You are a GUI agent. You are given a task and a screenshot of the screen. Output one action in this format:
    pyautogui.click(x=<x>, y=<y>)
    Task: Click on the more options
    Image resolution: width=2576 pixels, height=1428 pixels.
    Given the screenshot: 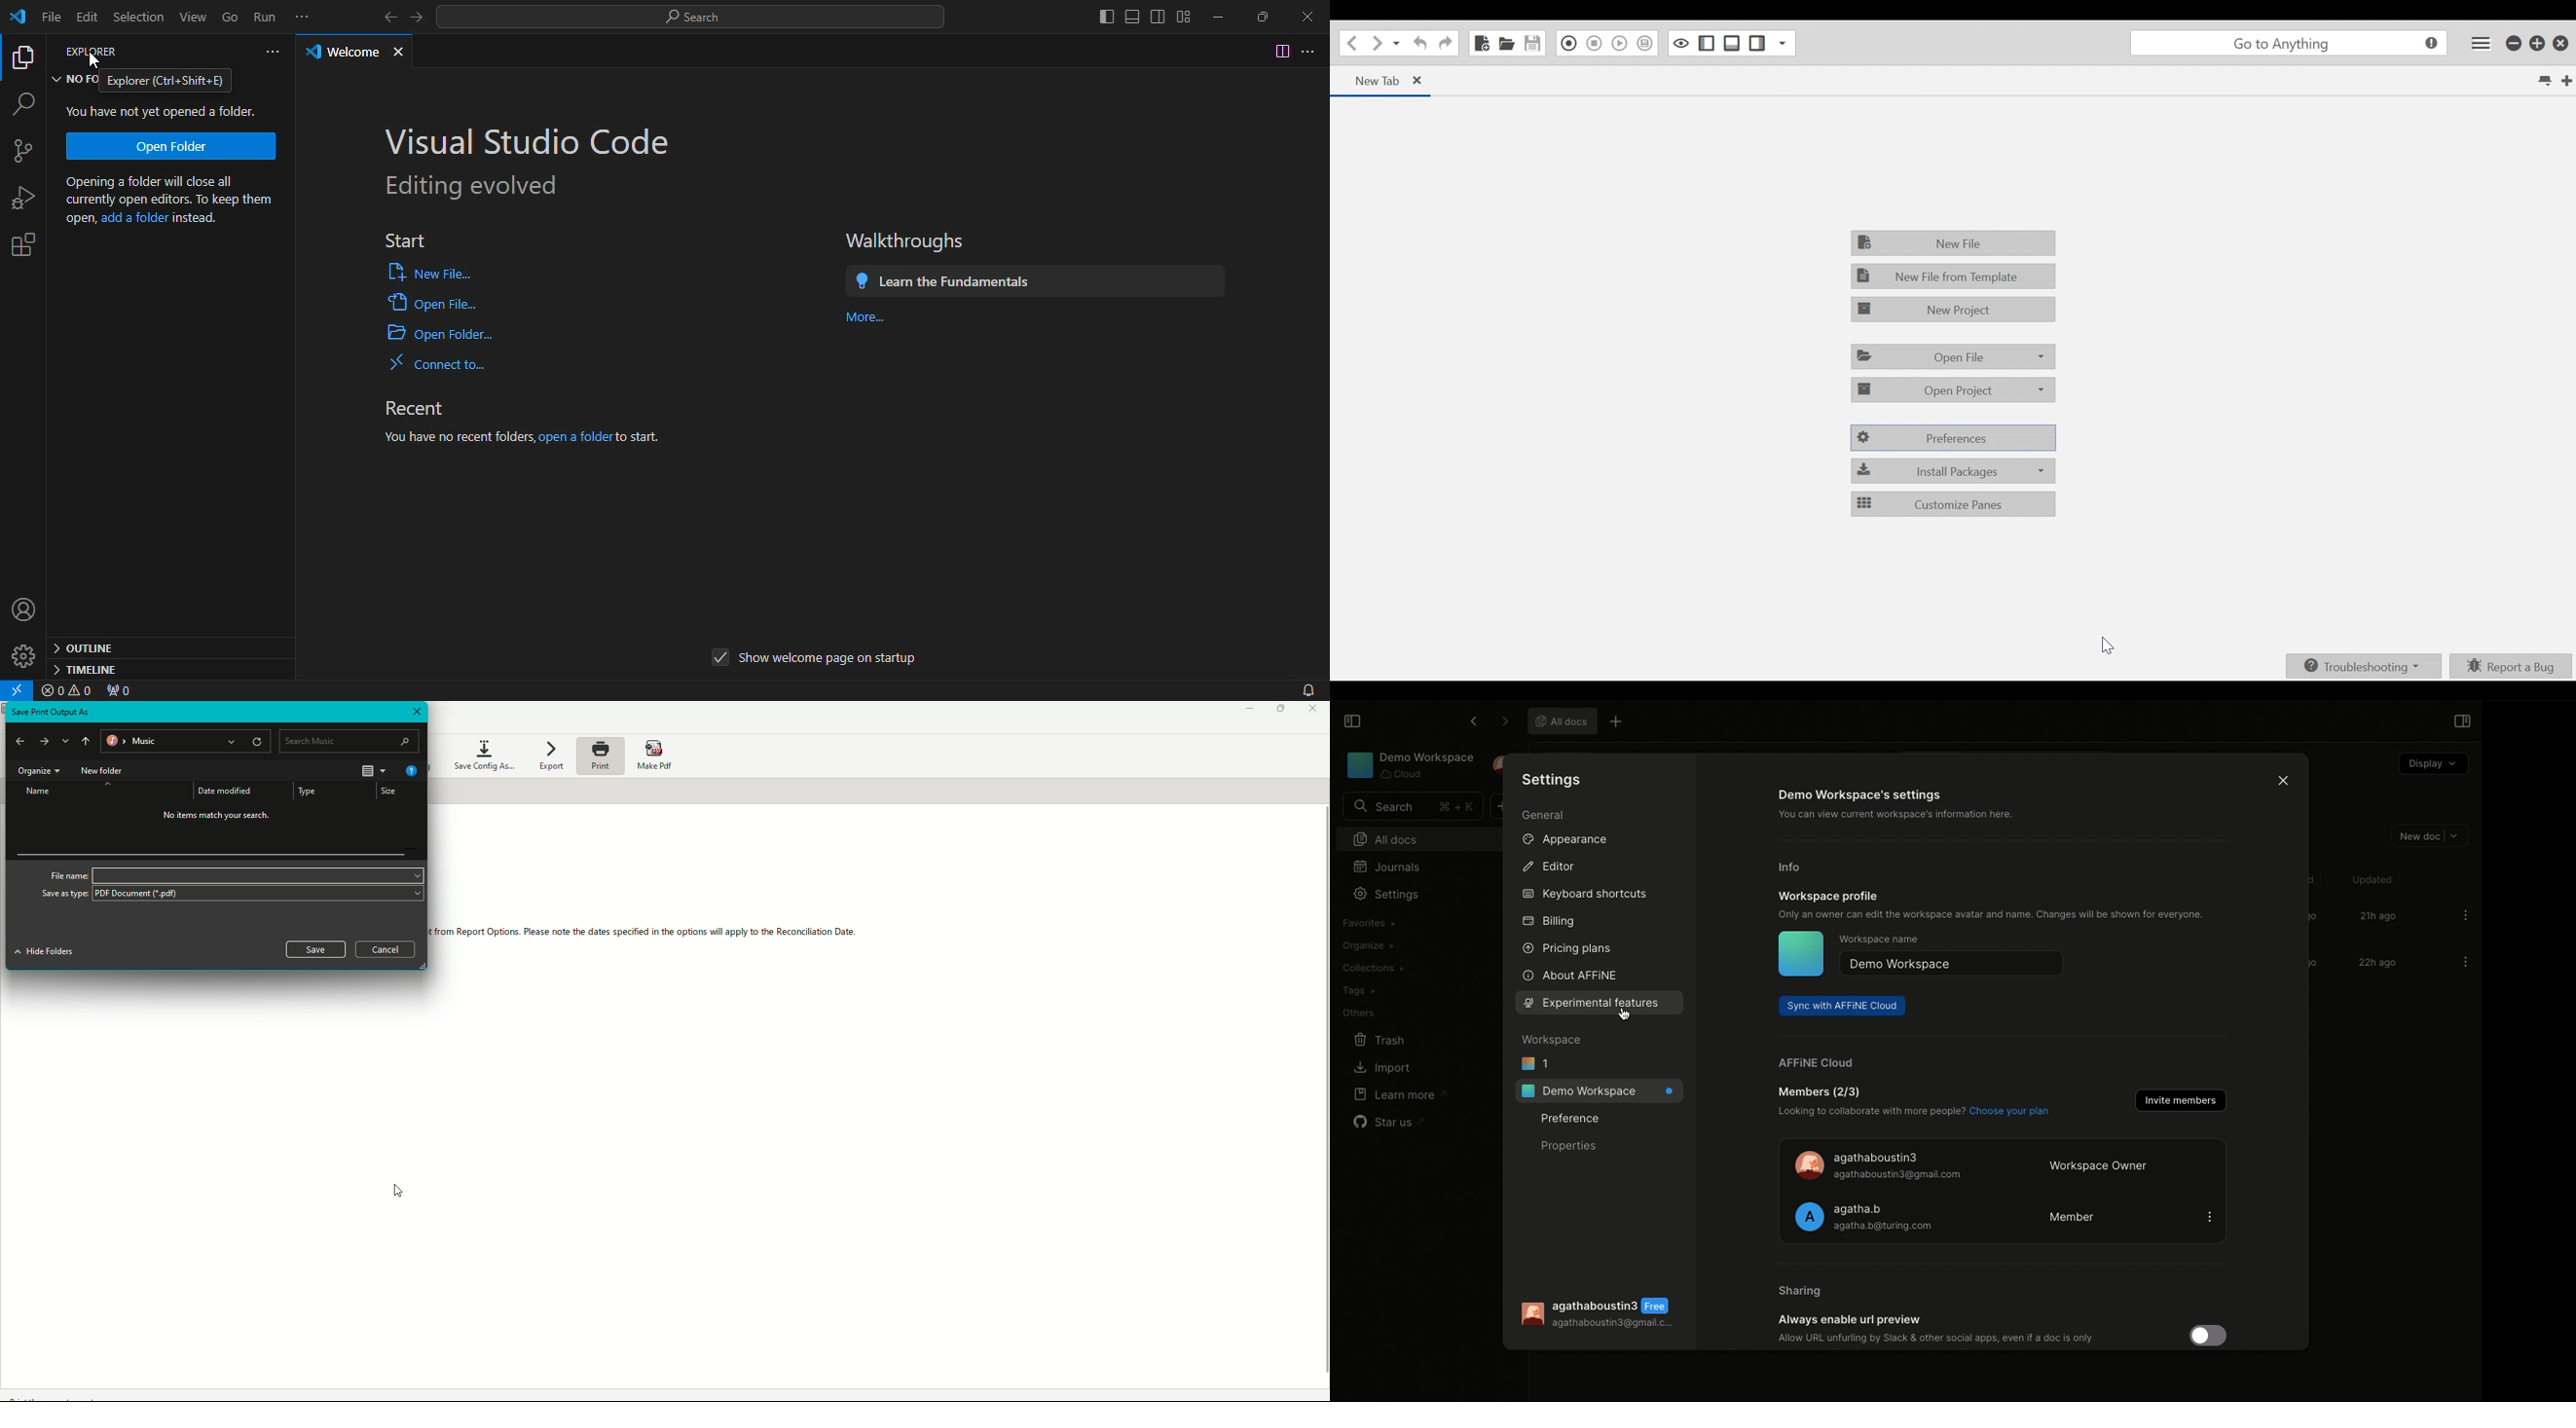 What is the action you would take?
    pyautogui.click(x=1310, y=50)
    